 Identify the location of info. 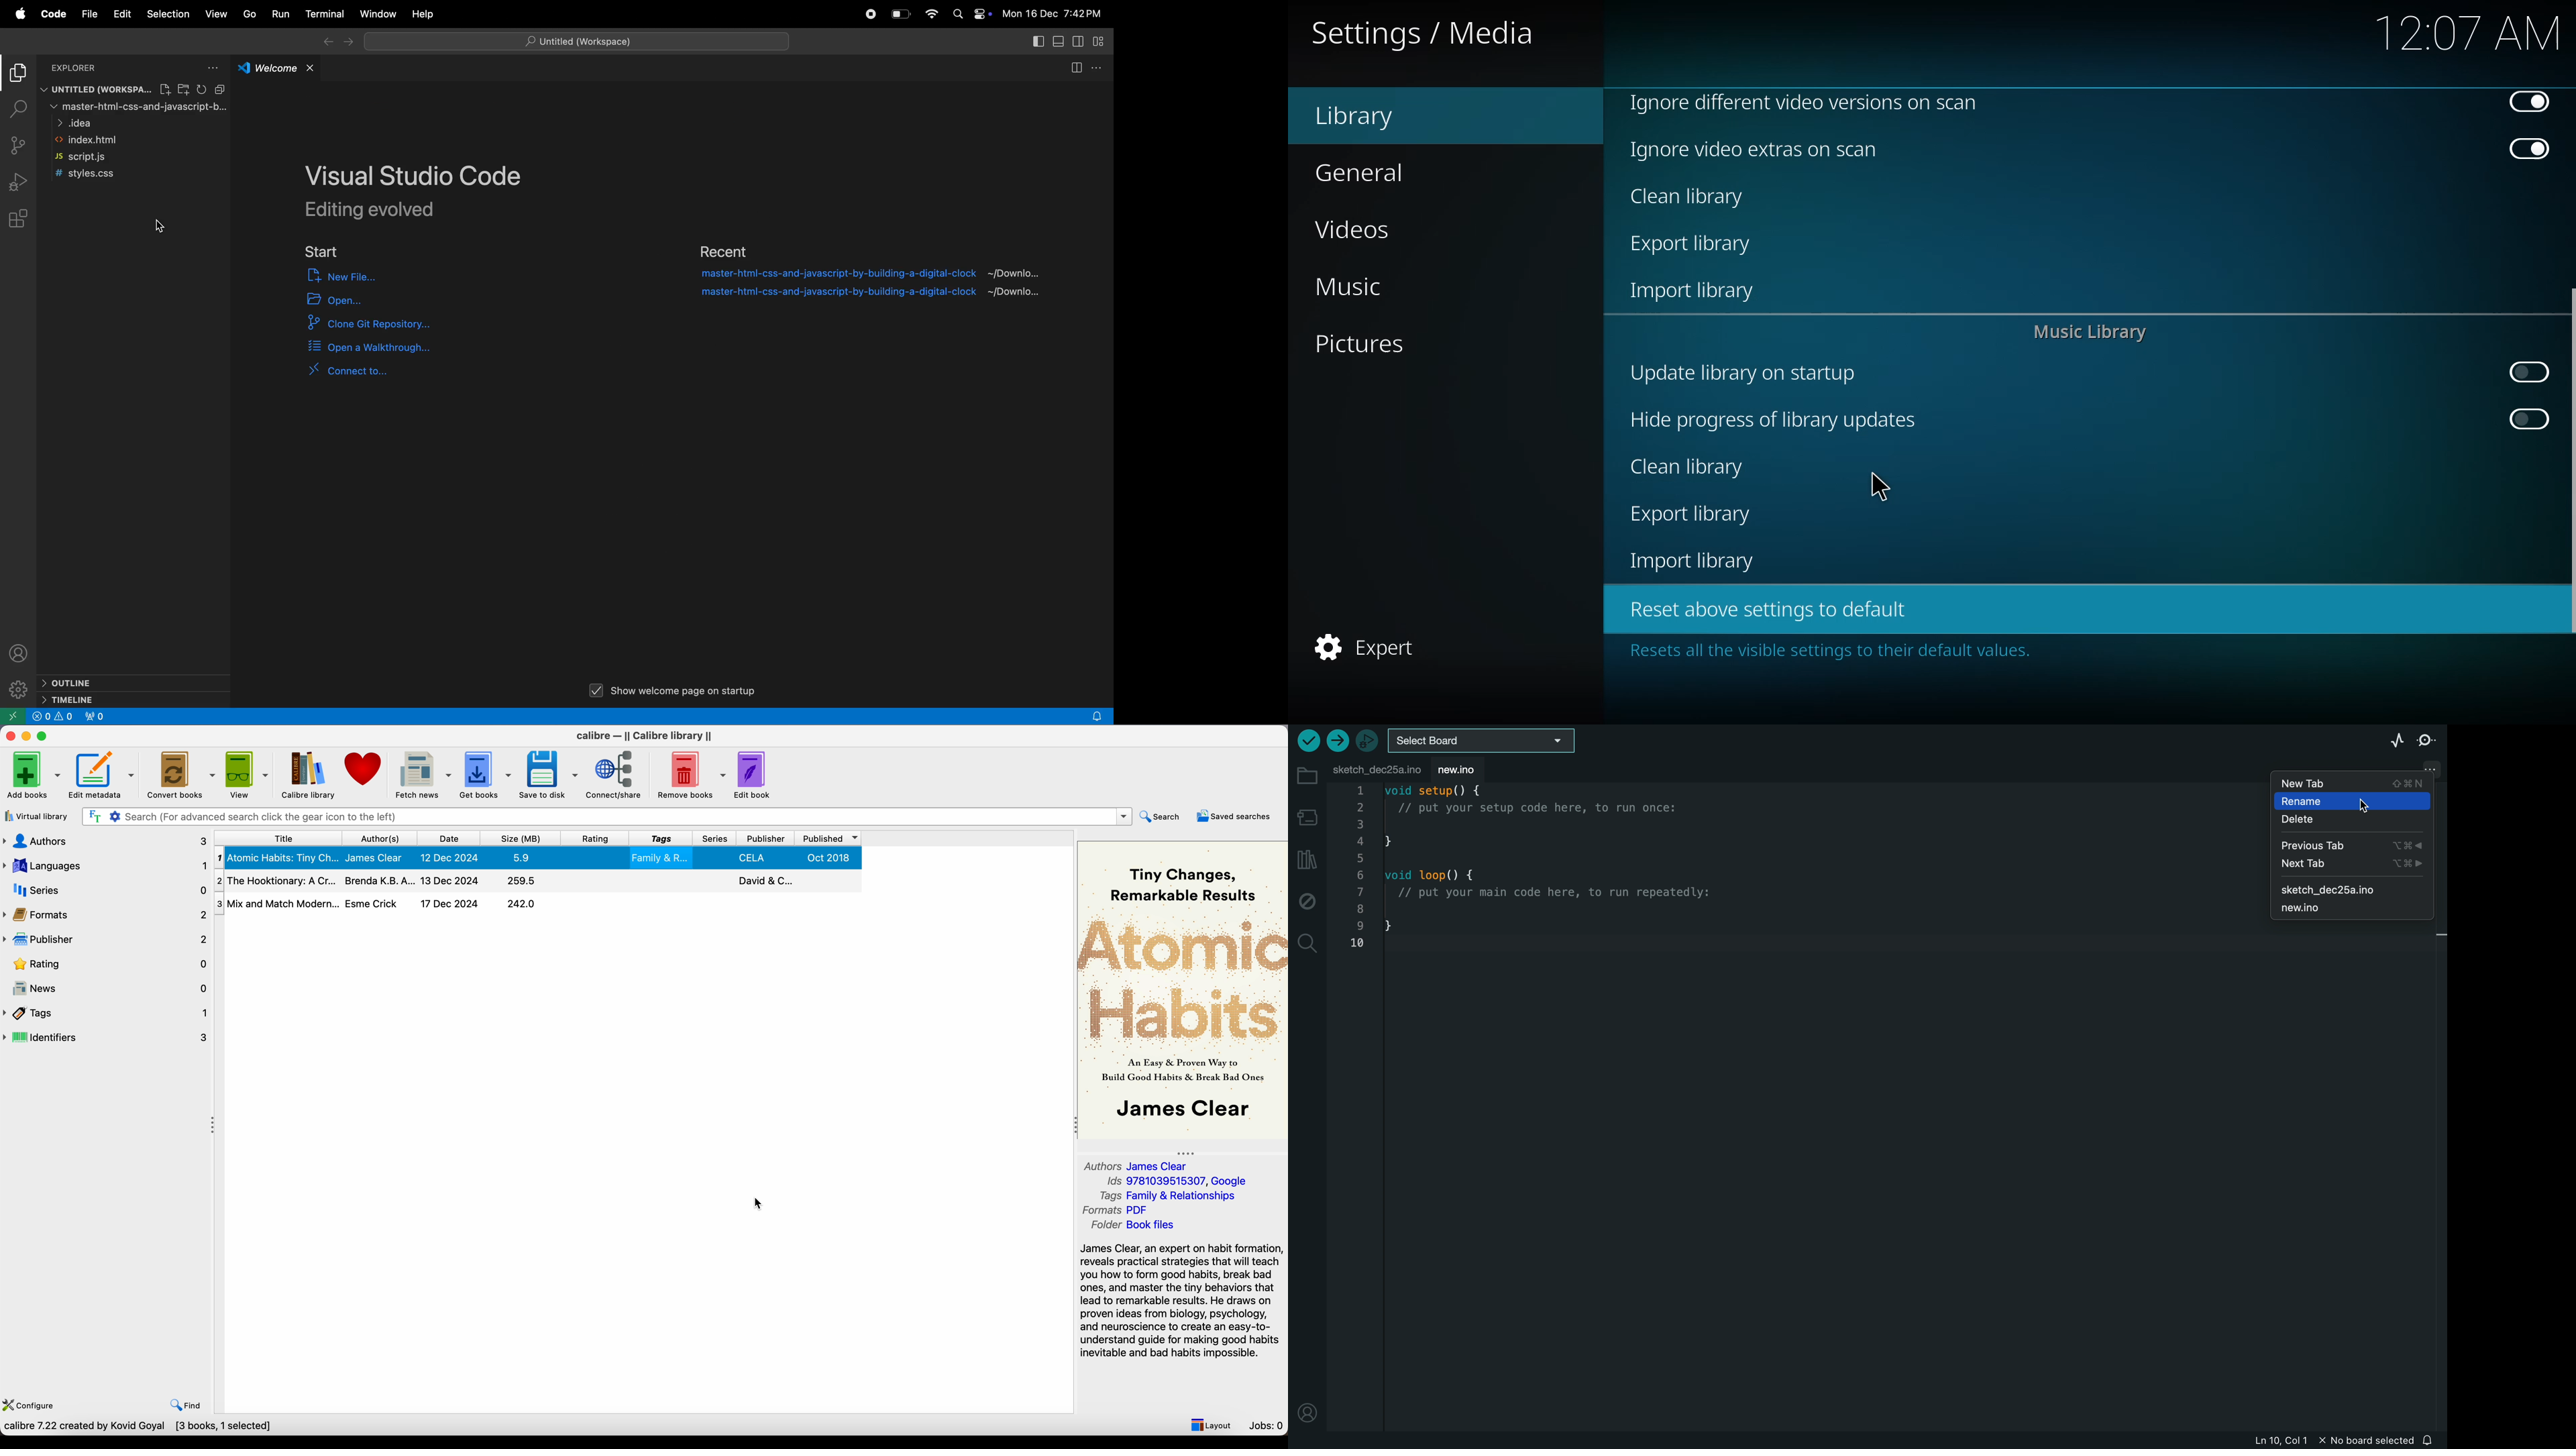
(1824, 651).